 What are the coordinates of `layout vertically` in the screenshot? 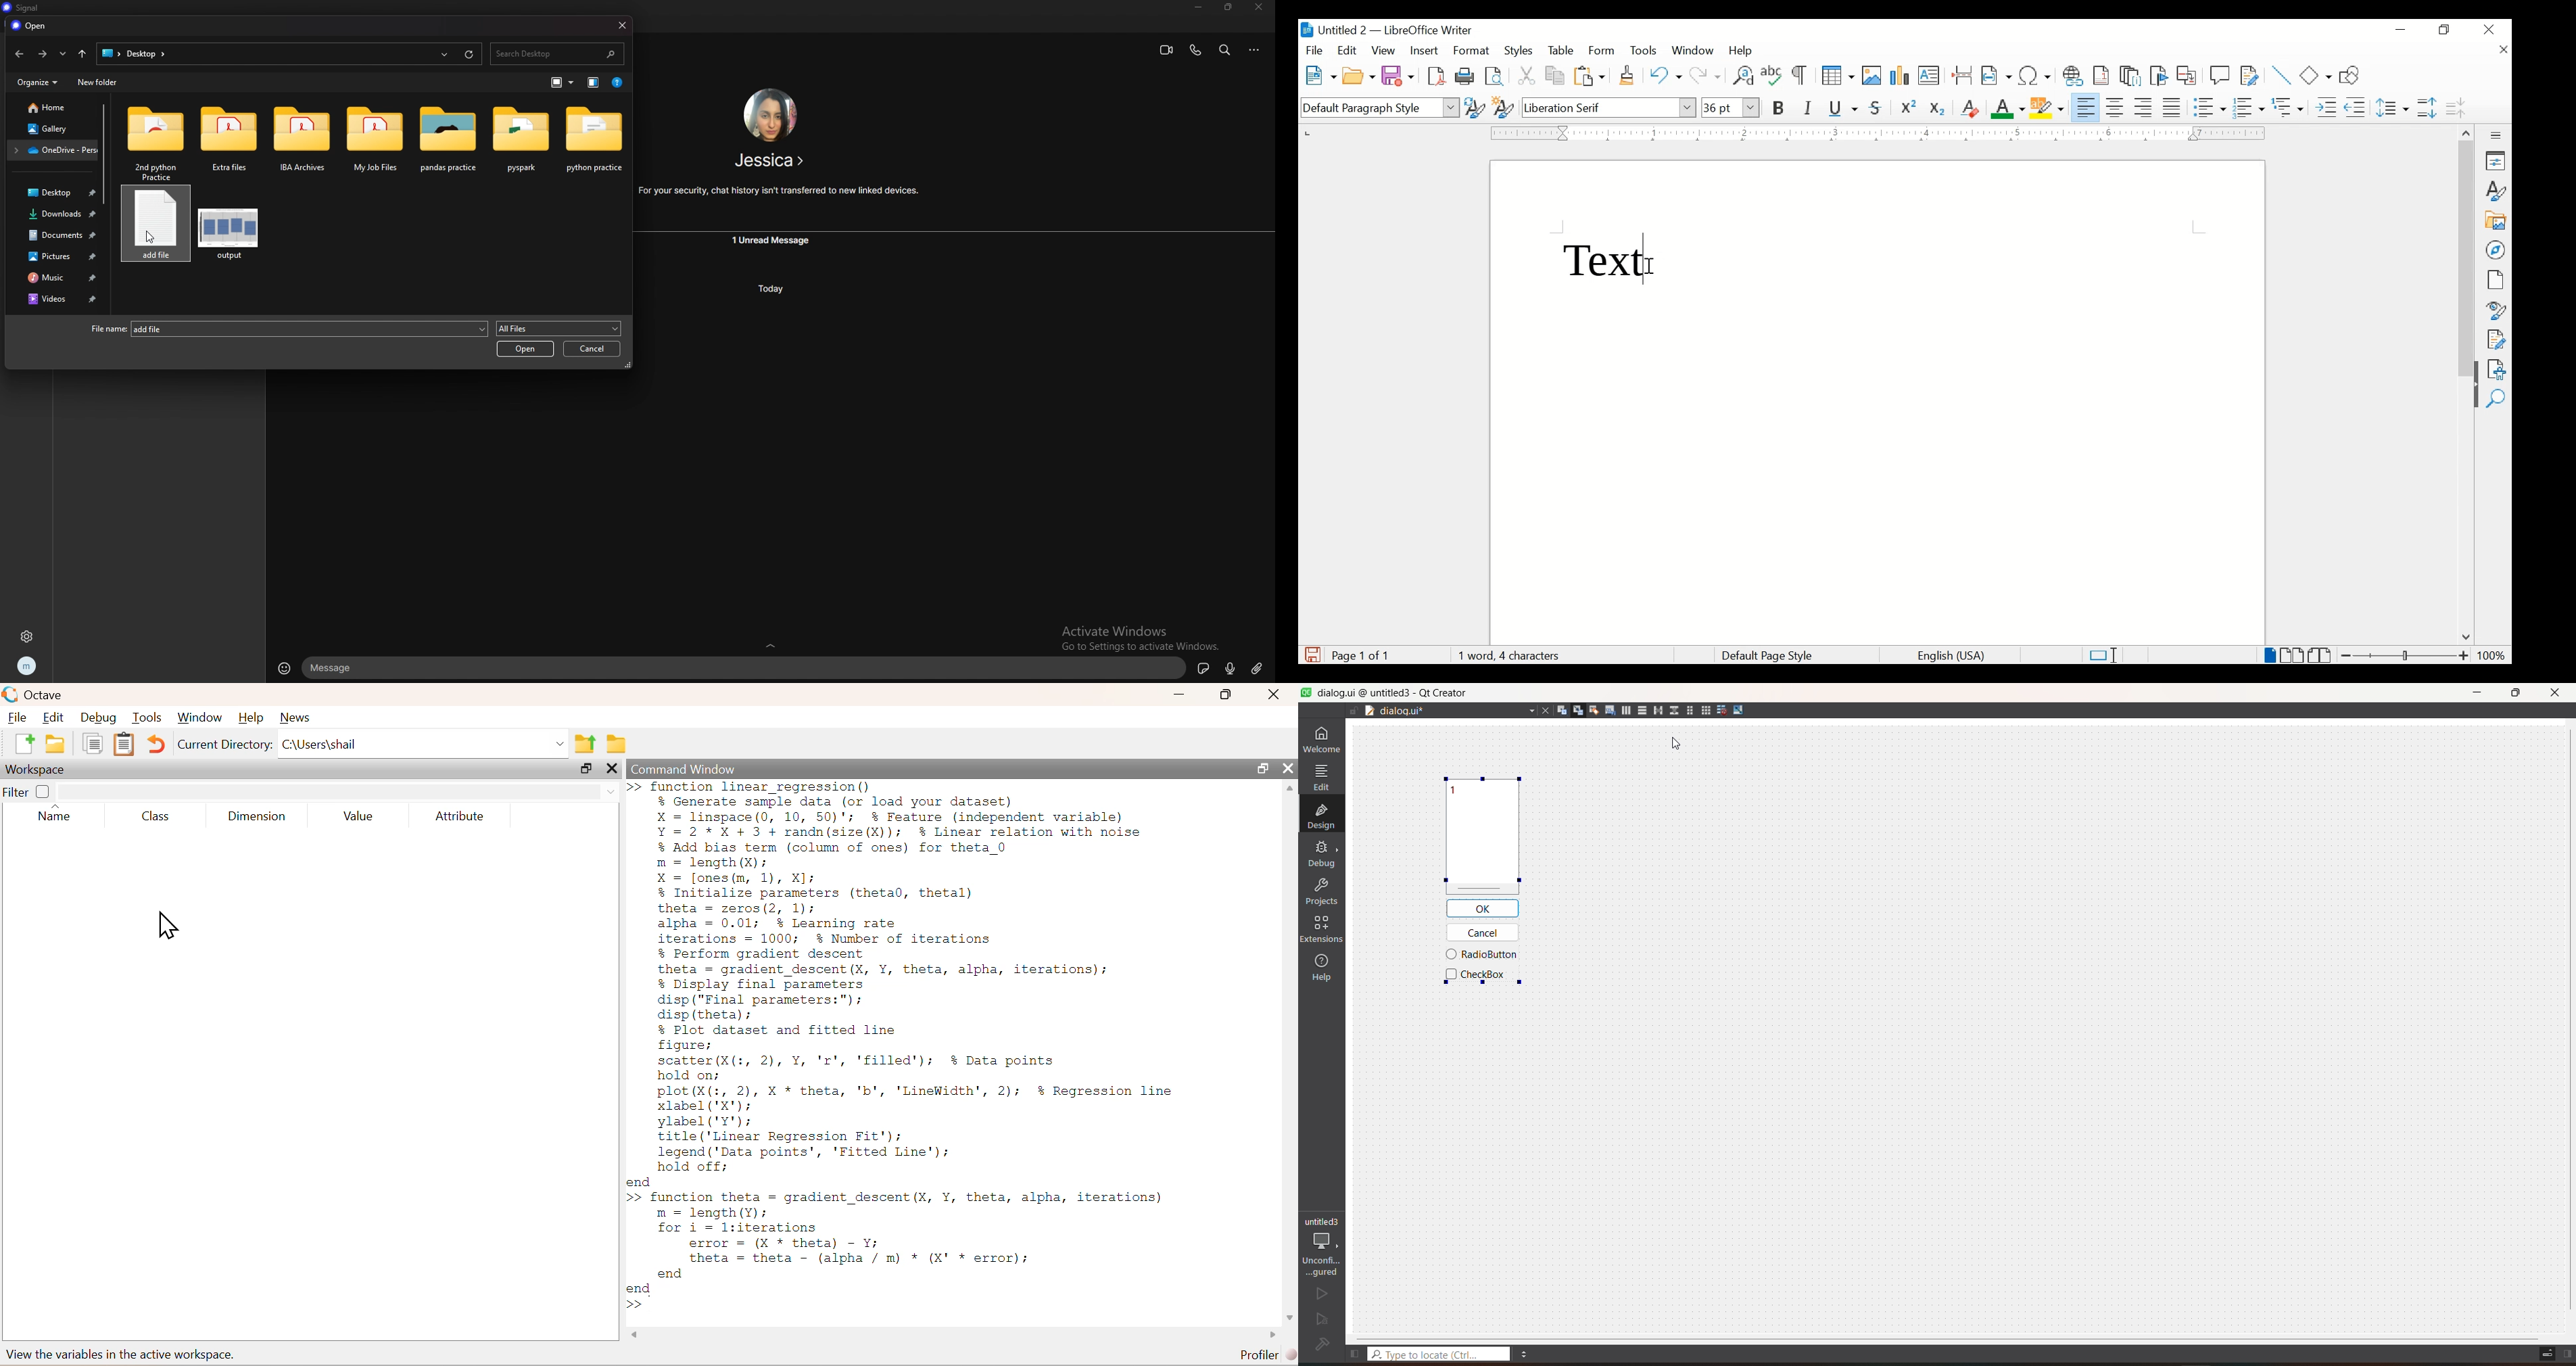 It's located at (1640, 710).